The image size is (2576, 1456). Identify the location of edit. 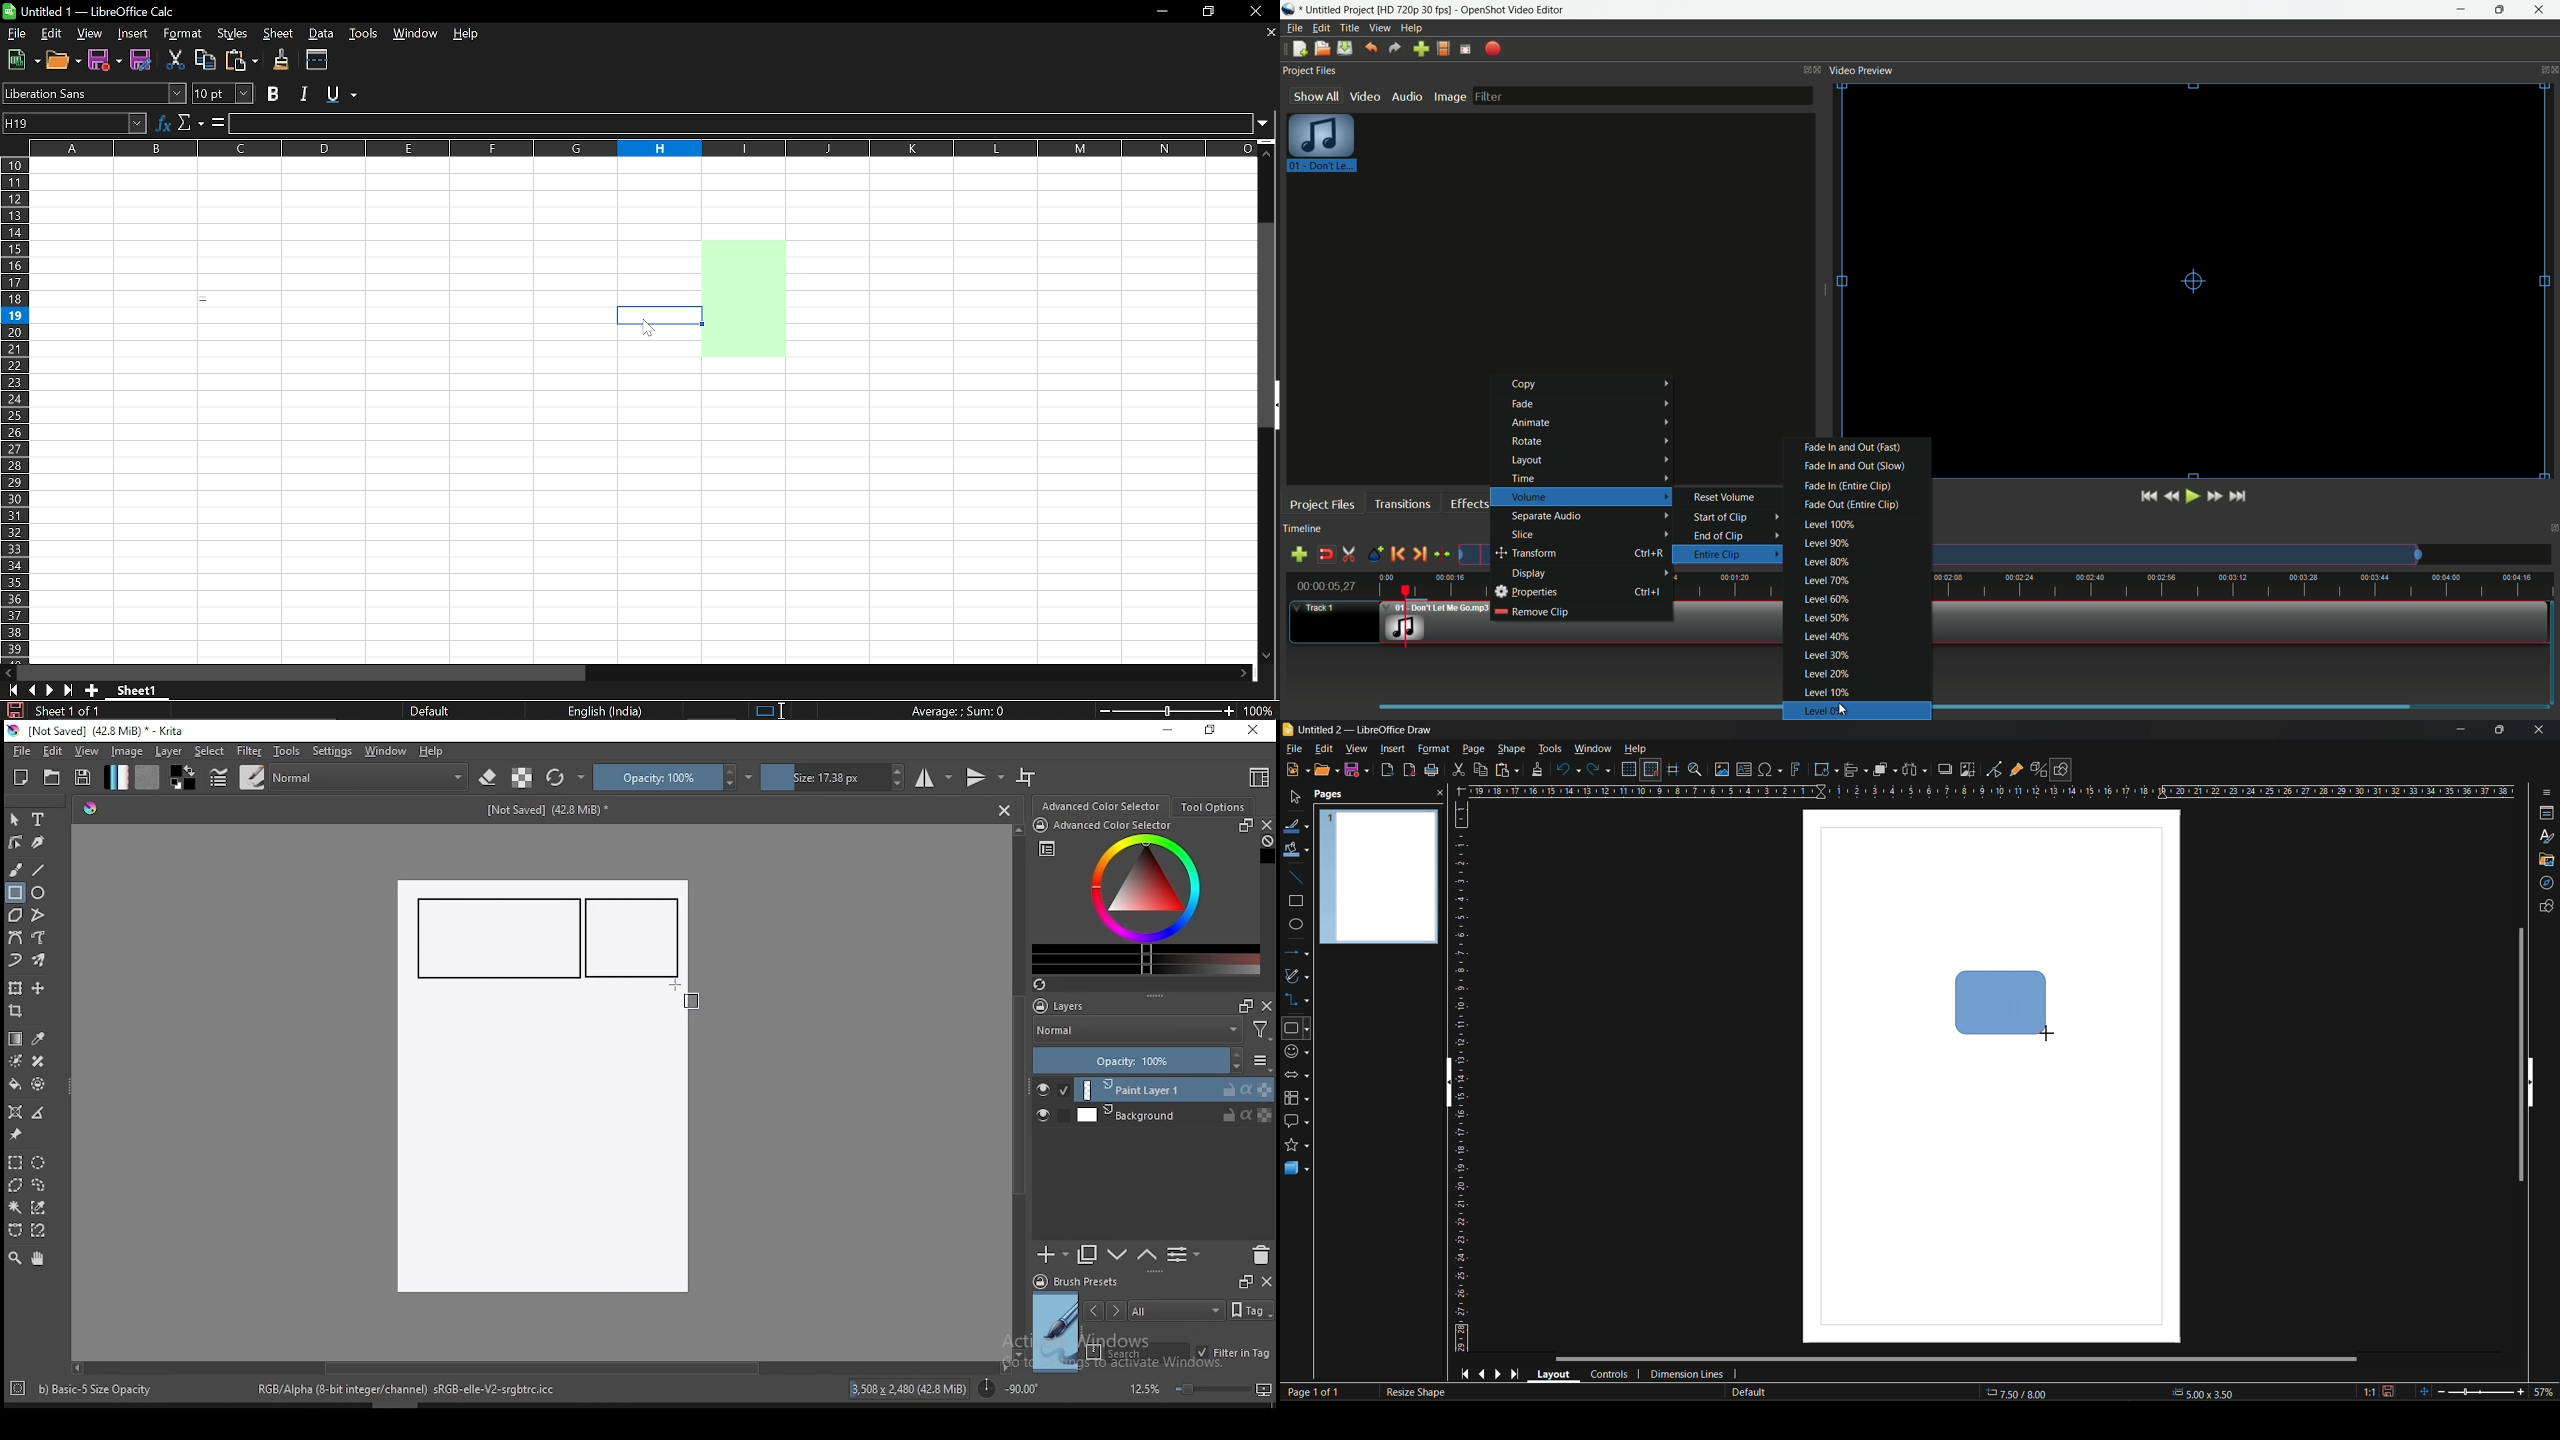
(1327, 749).